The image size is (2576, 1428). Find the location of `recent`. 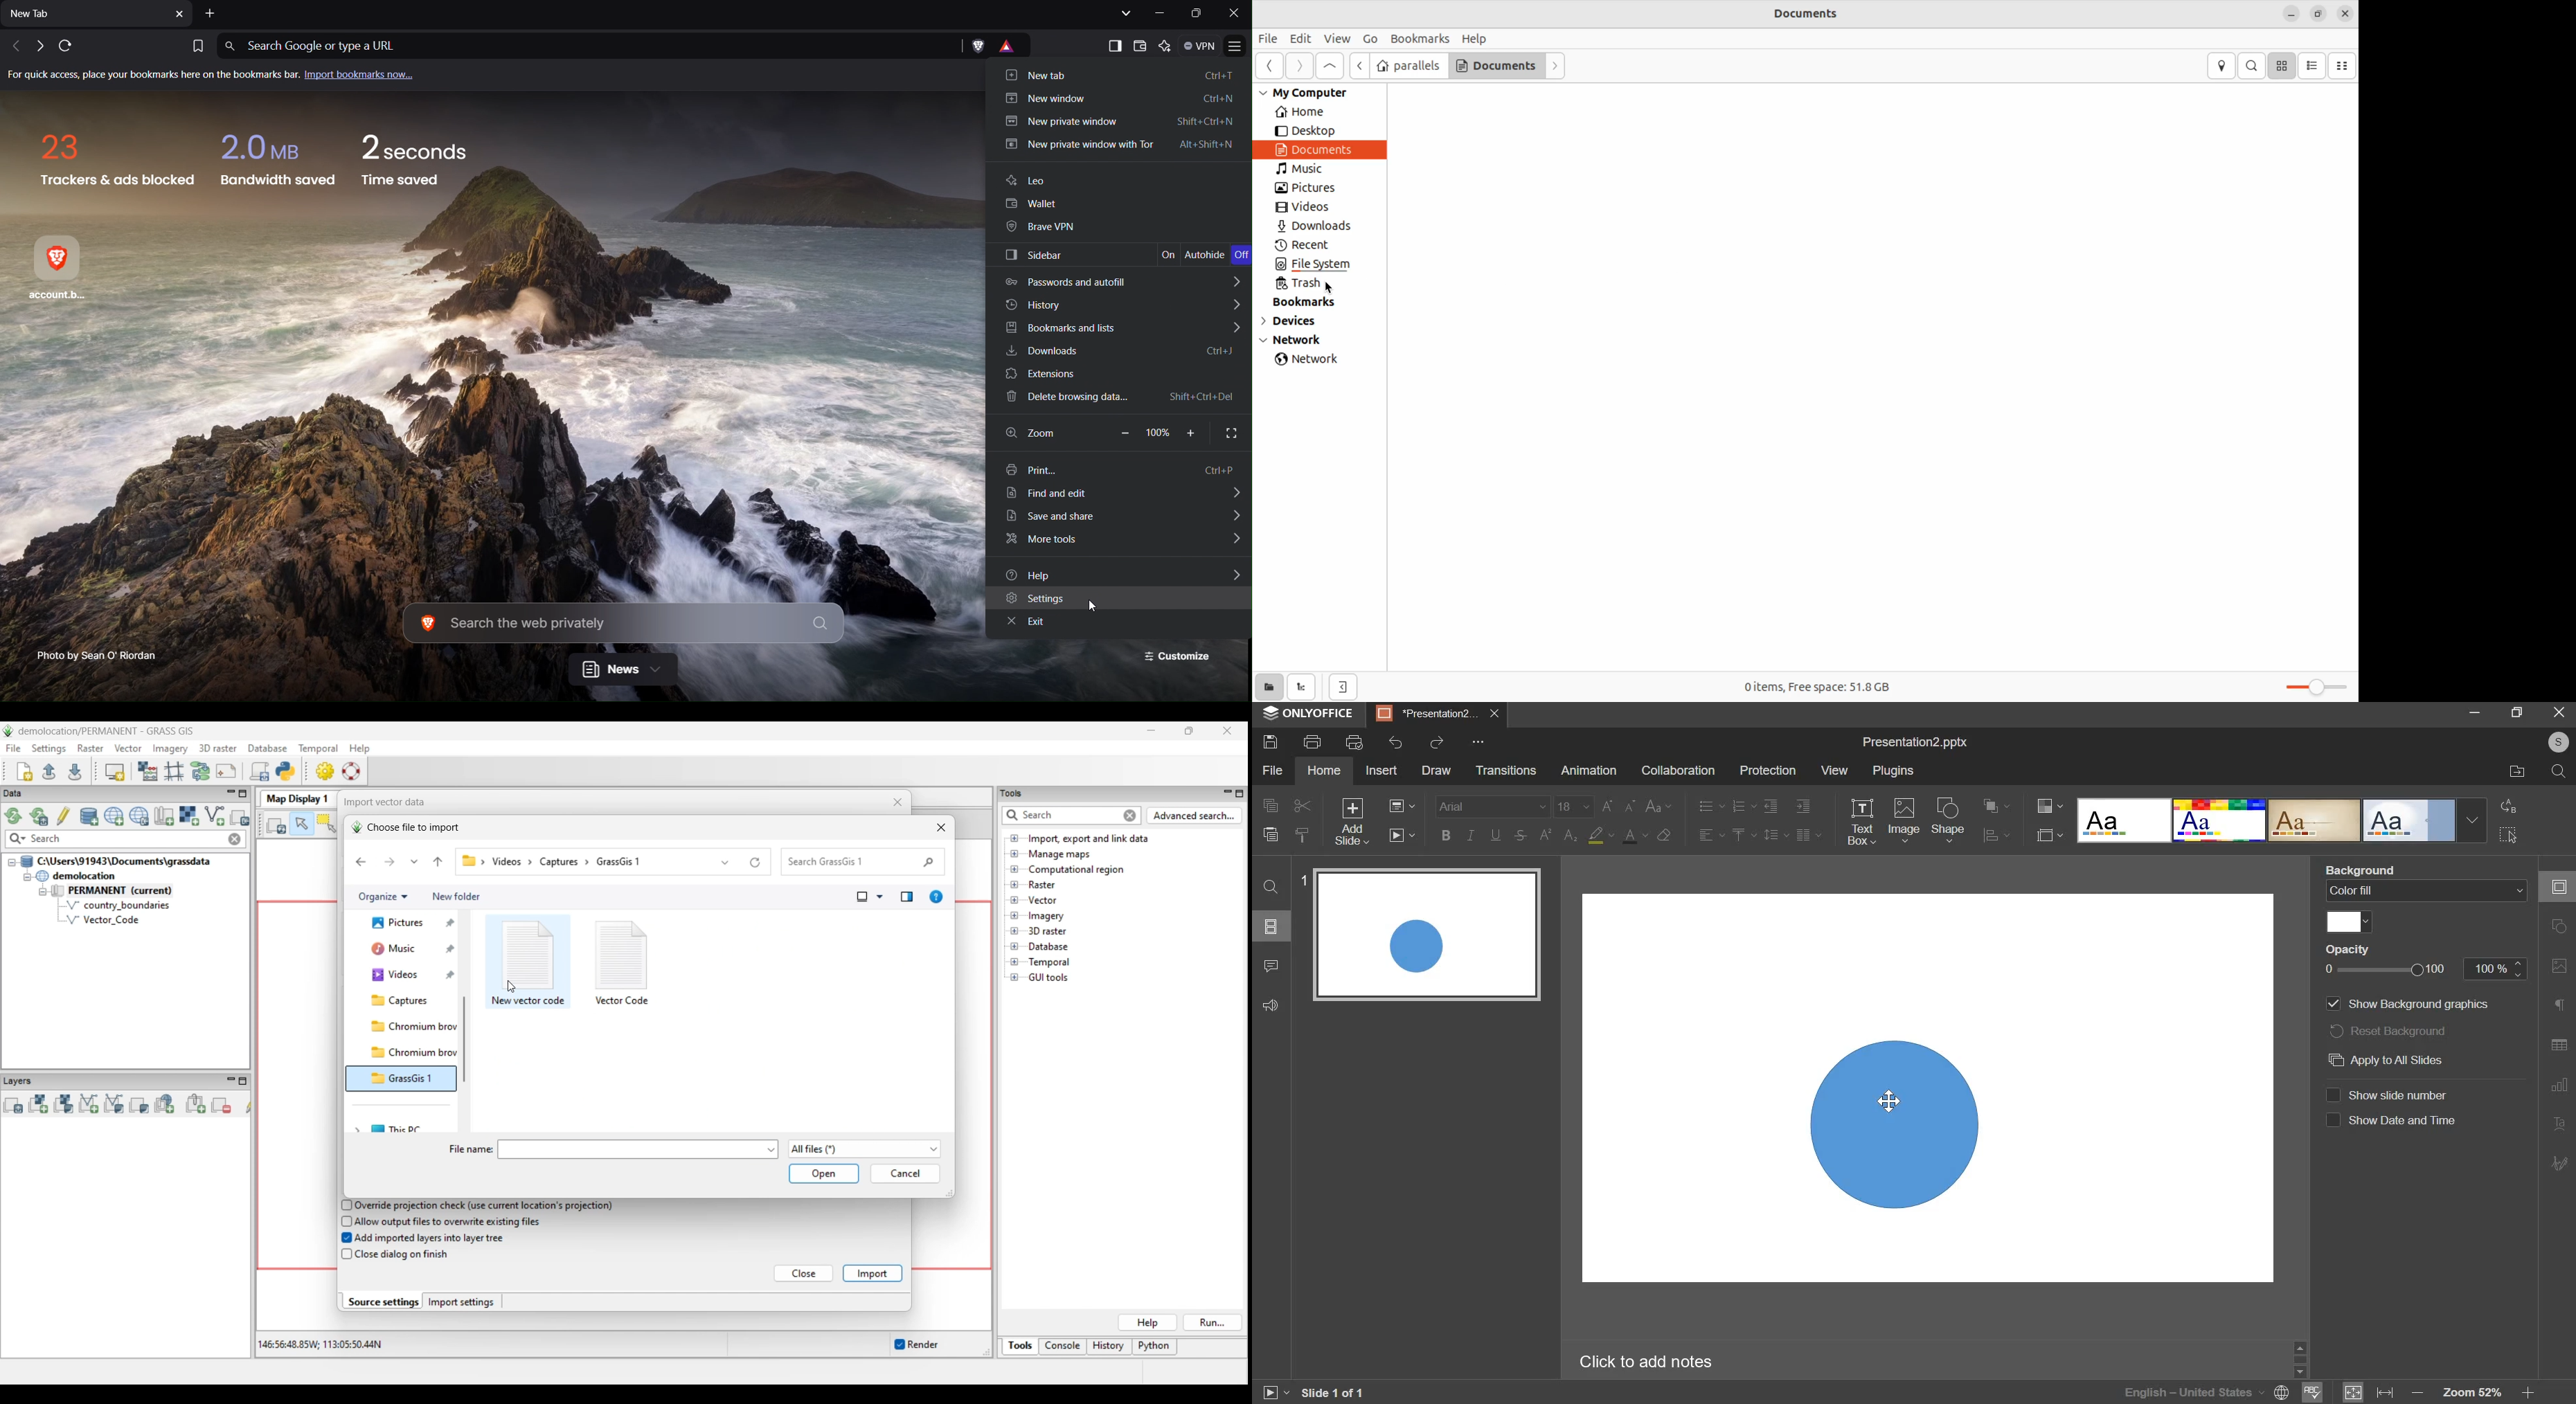

recent is located at coordinates (1309, 246).